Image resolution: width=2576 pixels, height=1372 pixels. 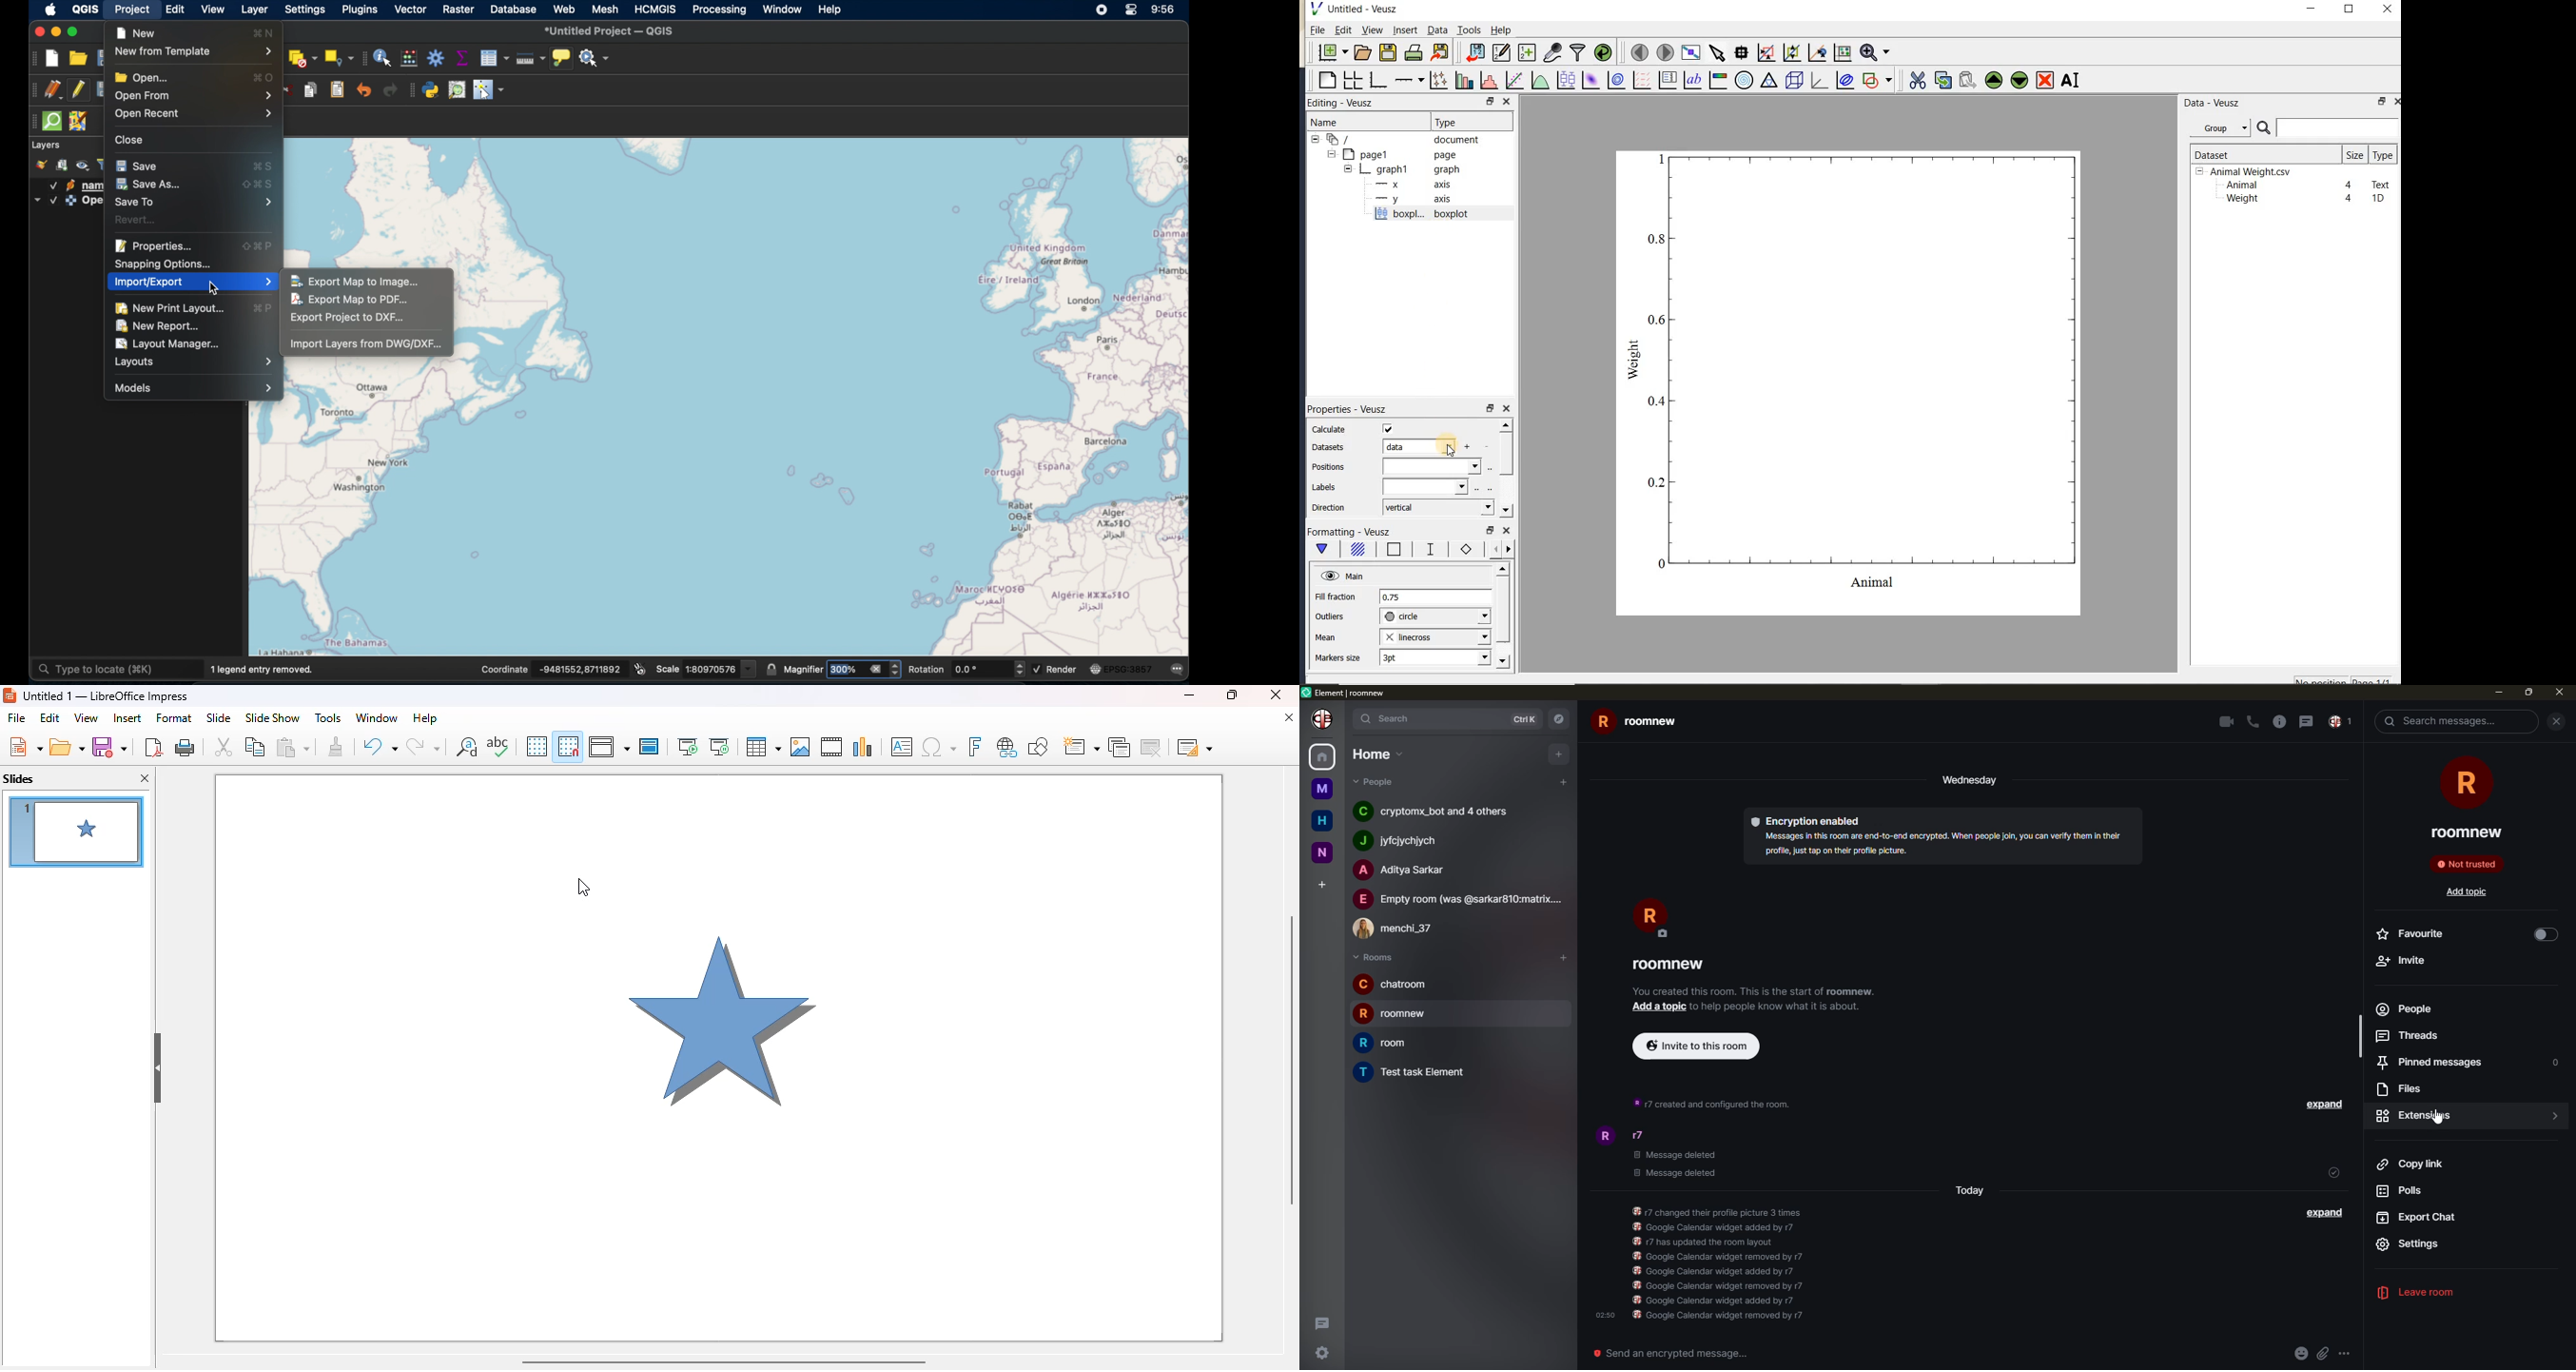 I want to click on insert text box, so click(x=902, y=747).